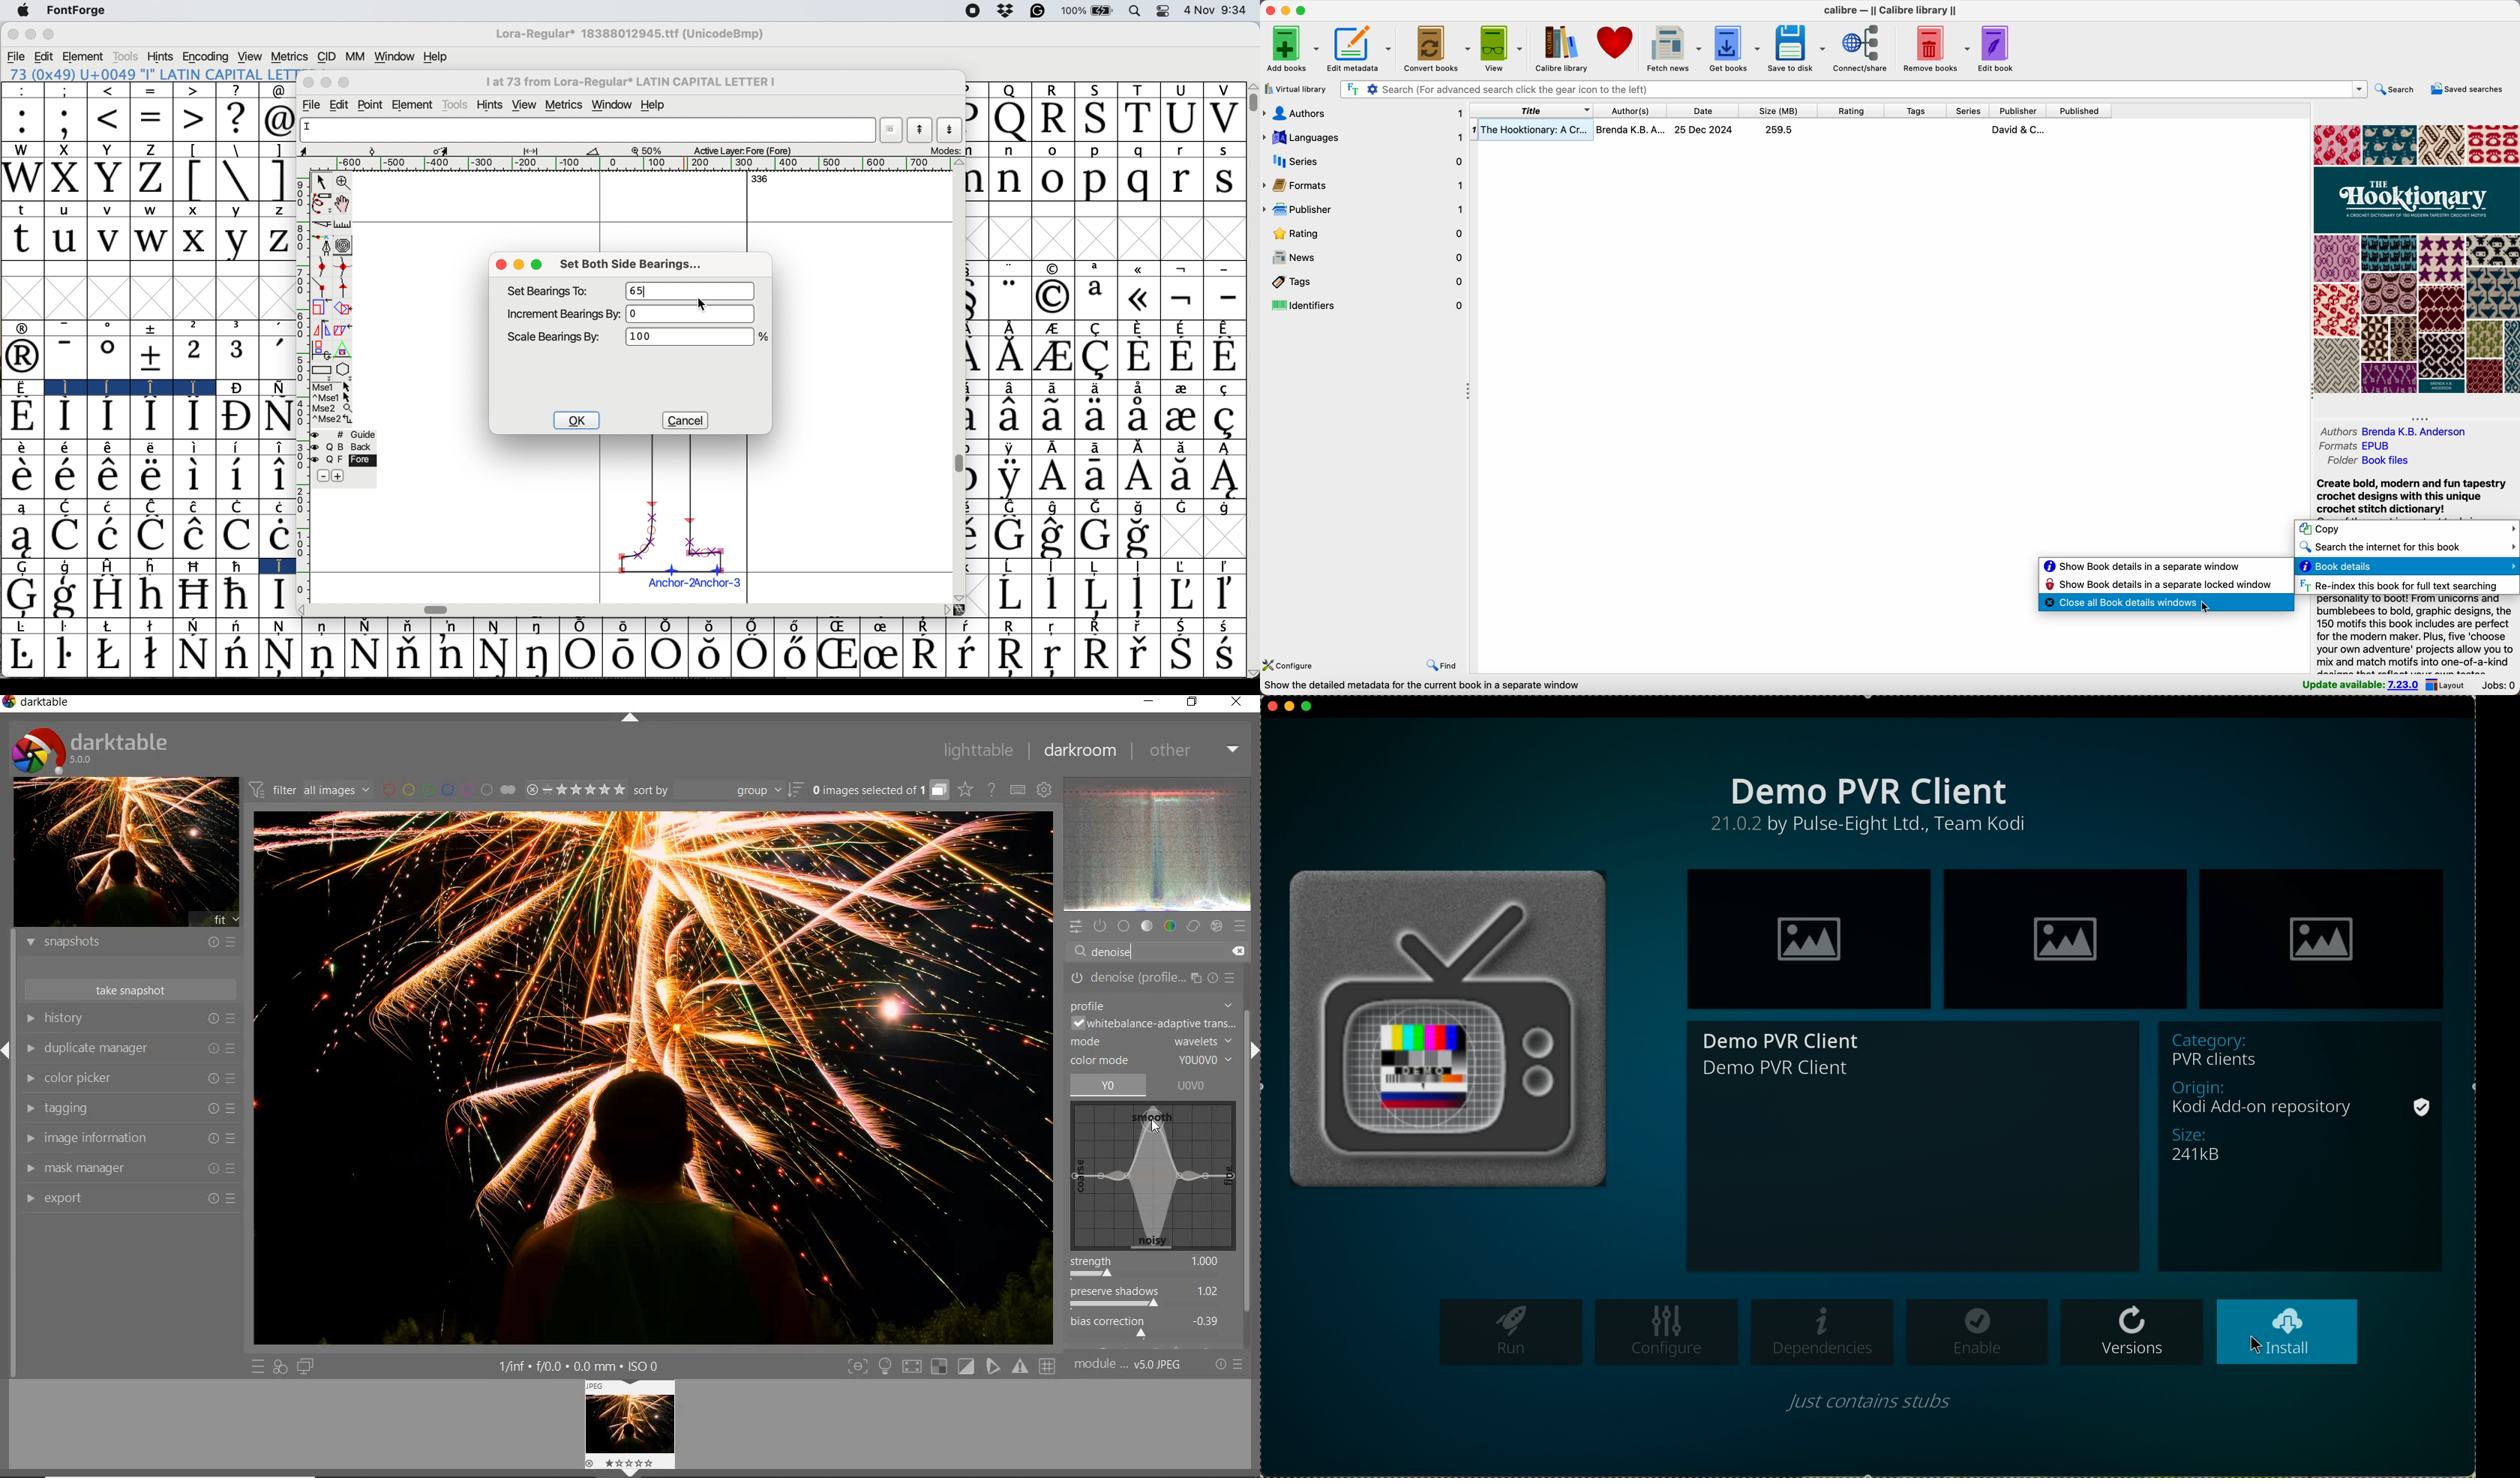  Describe the element at coordinates (345, 288) in the screenshot. I see `tangent point` at that location.